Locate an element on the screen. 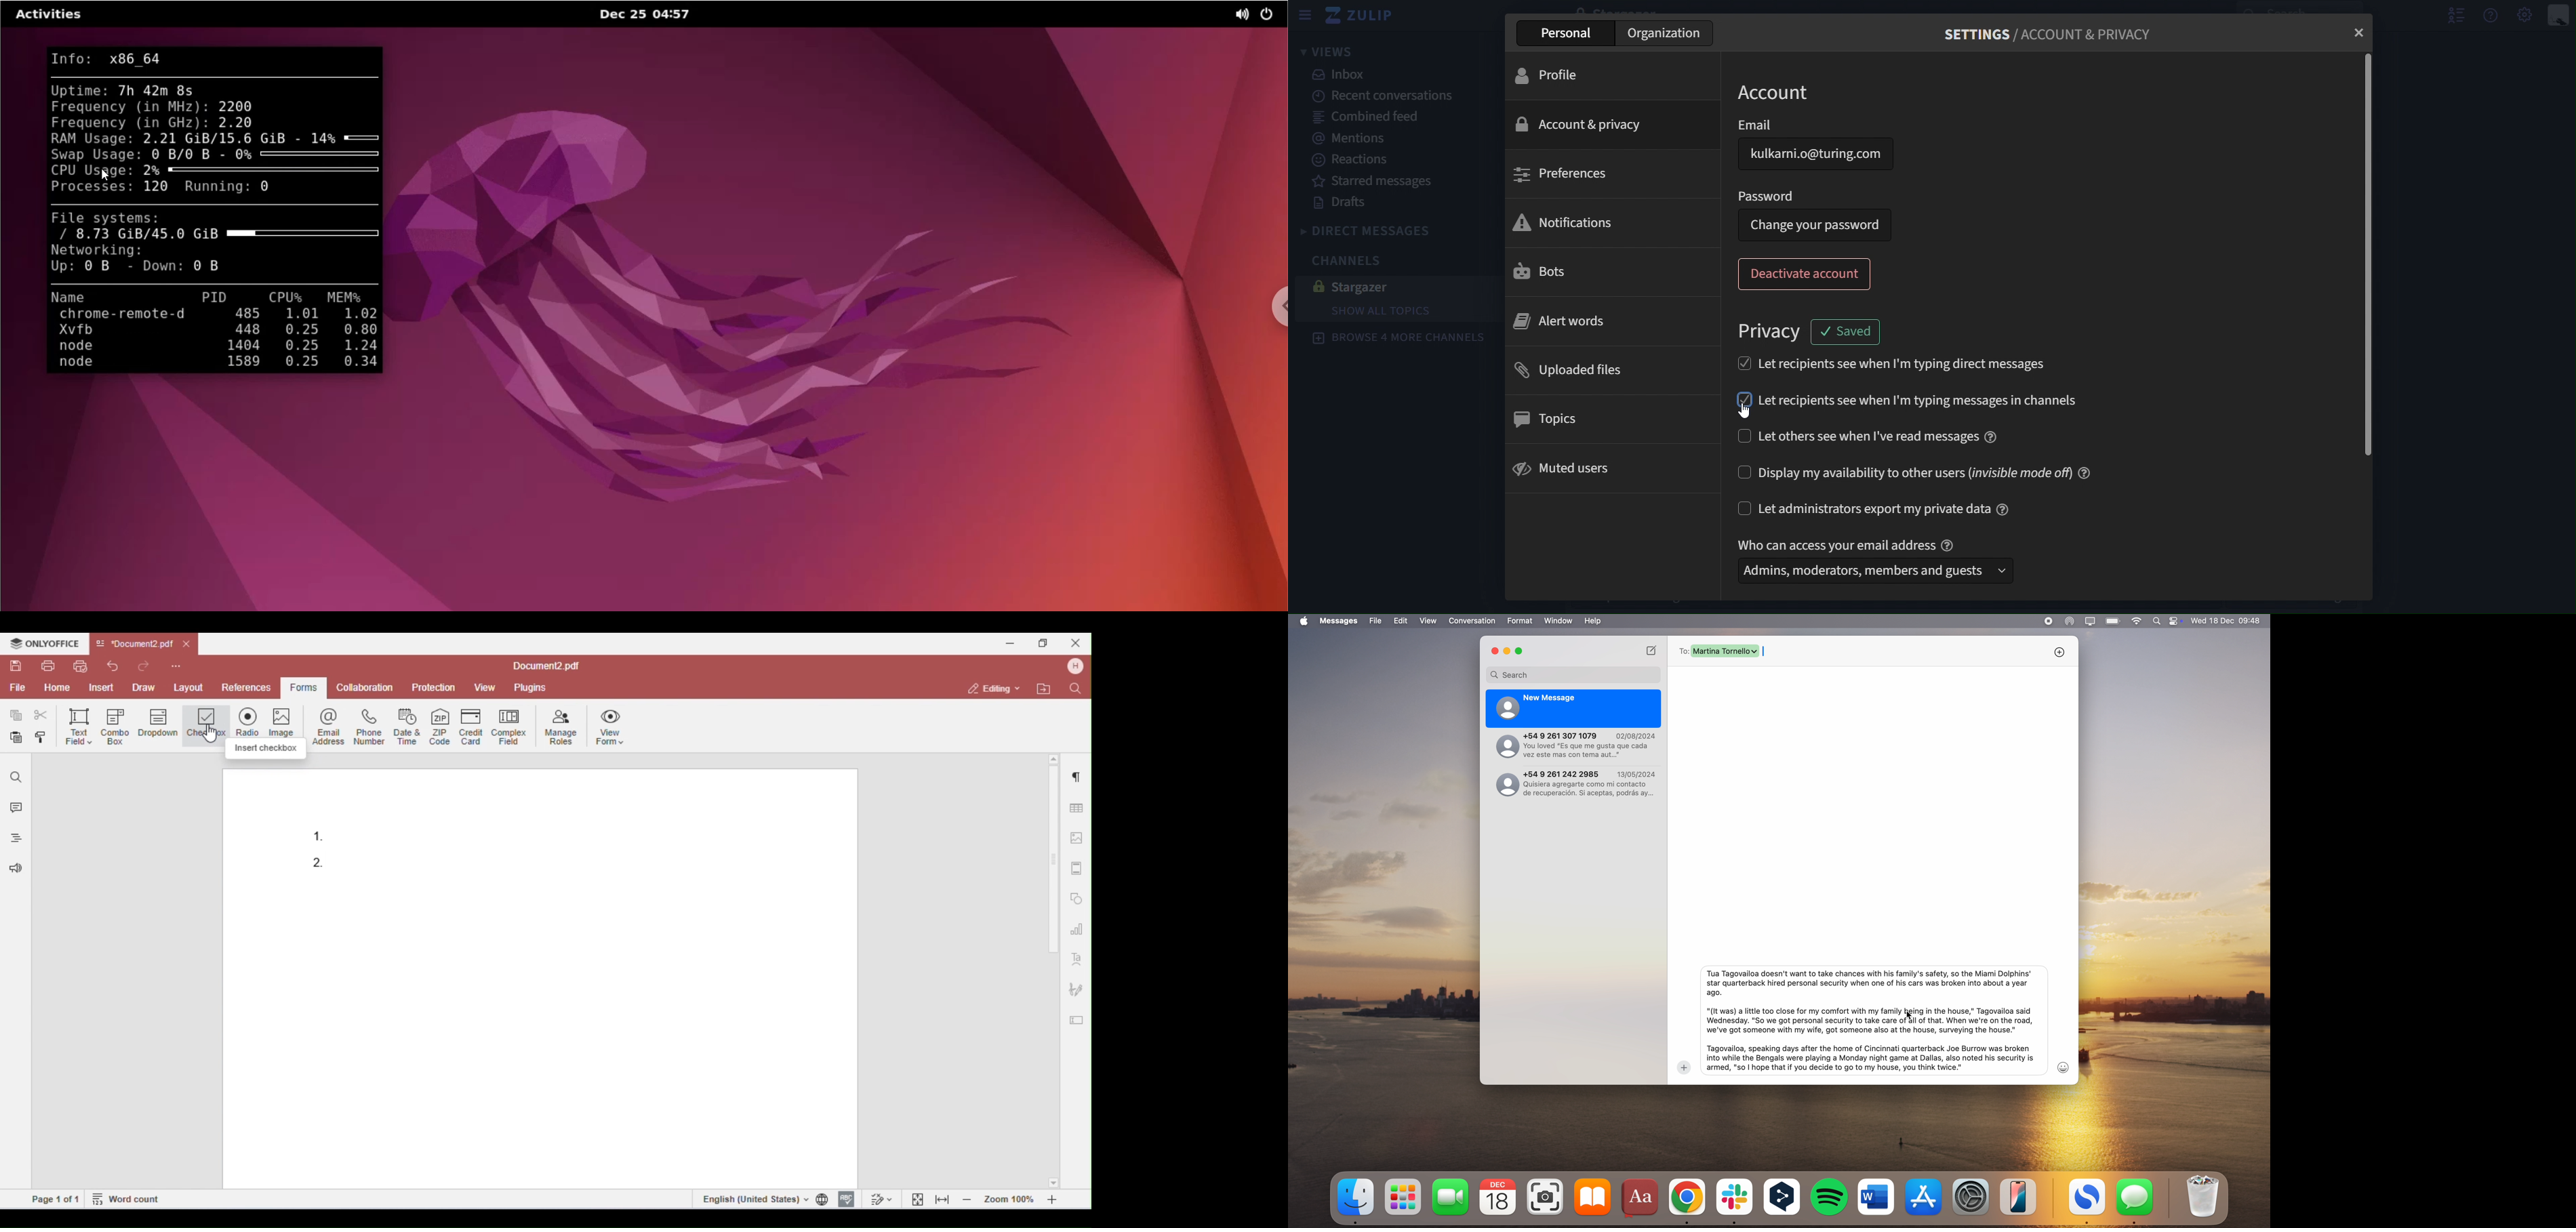 The image size is (2576, 1232). account & privacy is located at coordinates (1609, 125).